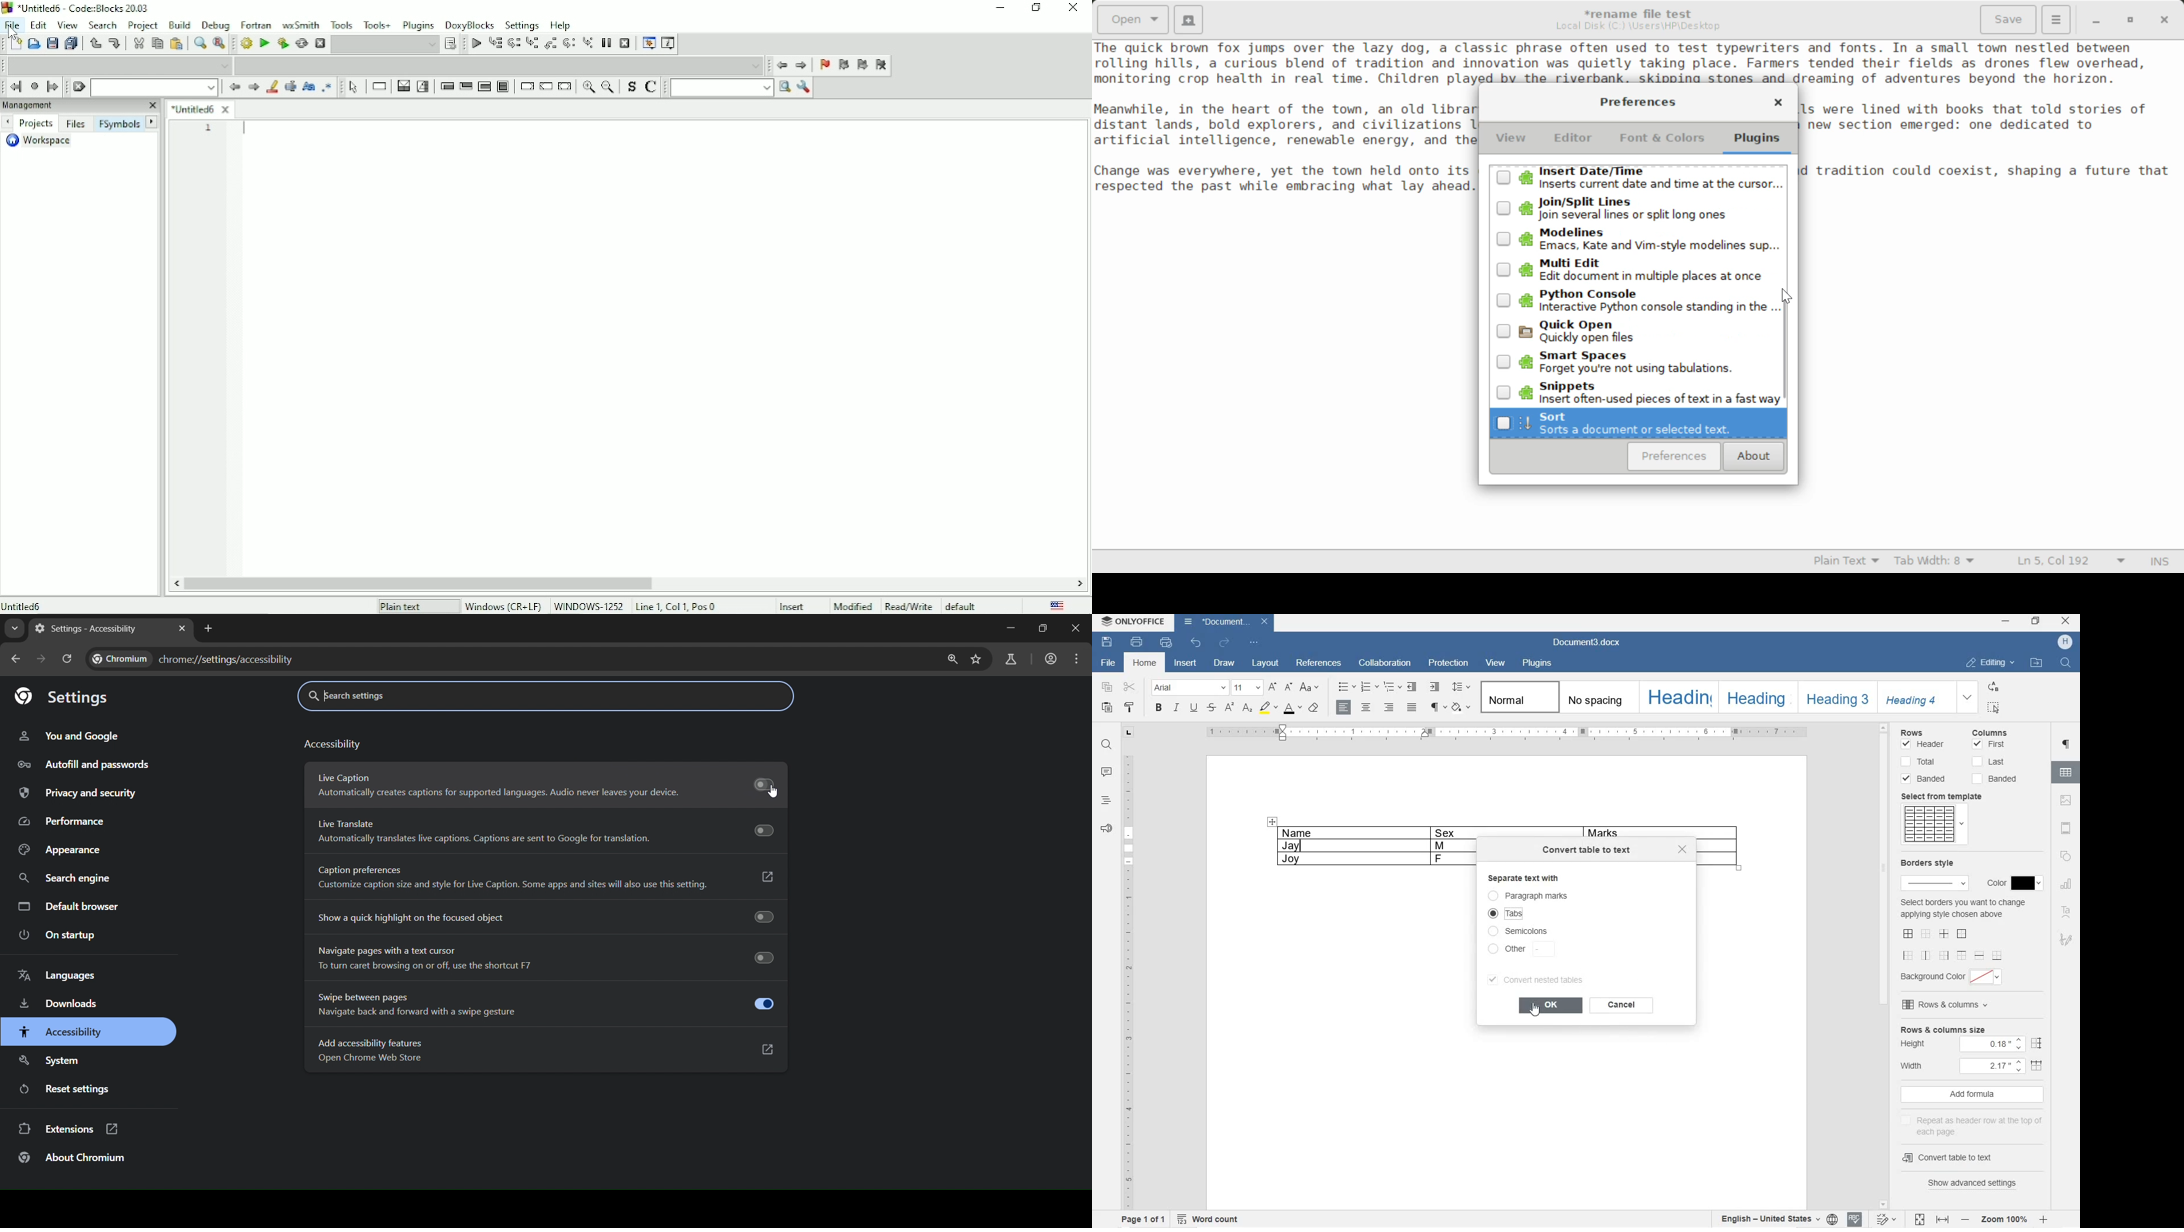 This screenshot has width=2184, height=1232. What do you see at coordinates (60, 820) in the screenshot?
I see `performance` at bounding box center [60, 820].